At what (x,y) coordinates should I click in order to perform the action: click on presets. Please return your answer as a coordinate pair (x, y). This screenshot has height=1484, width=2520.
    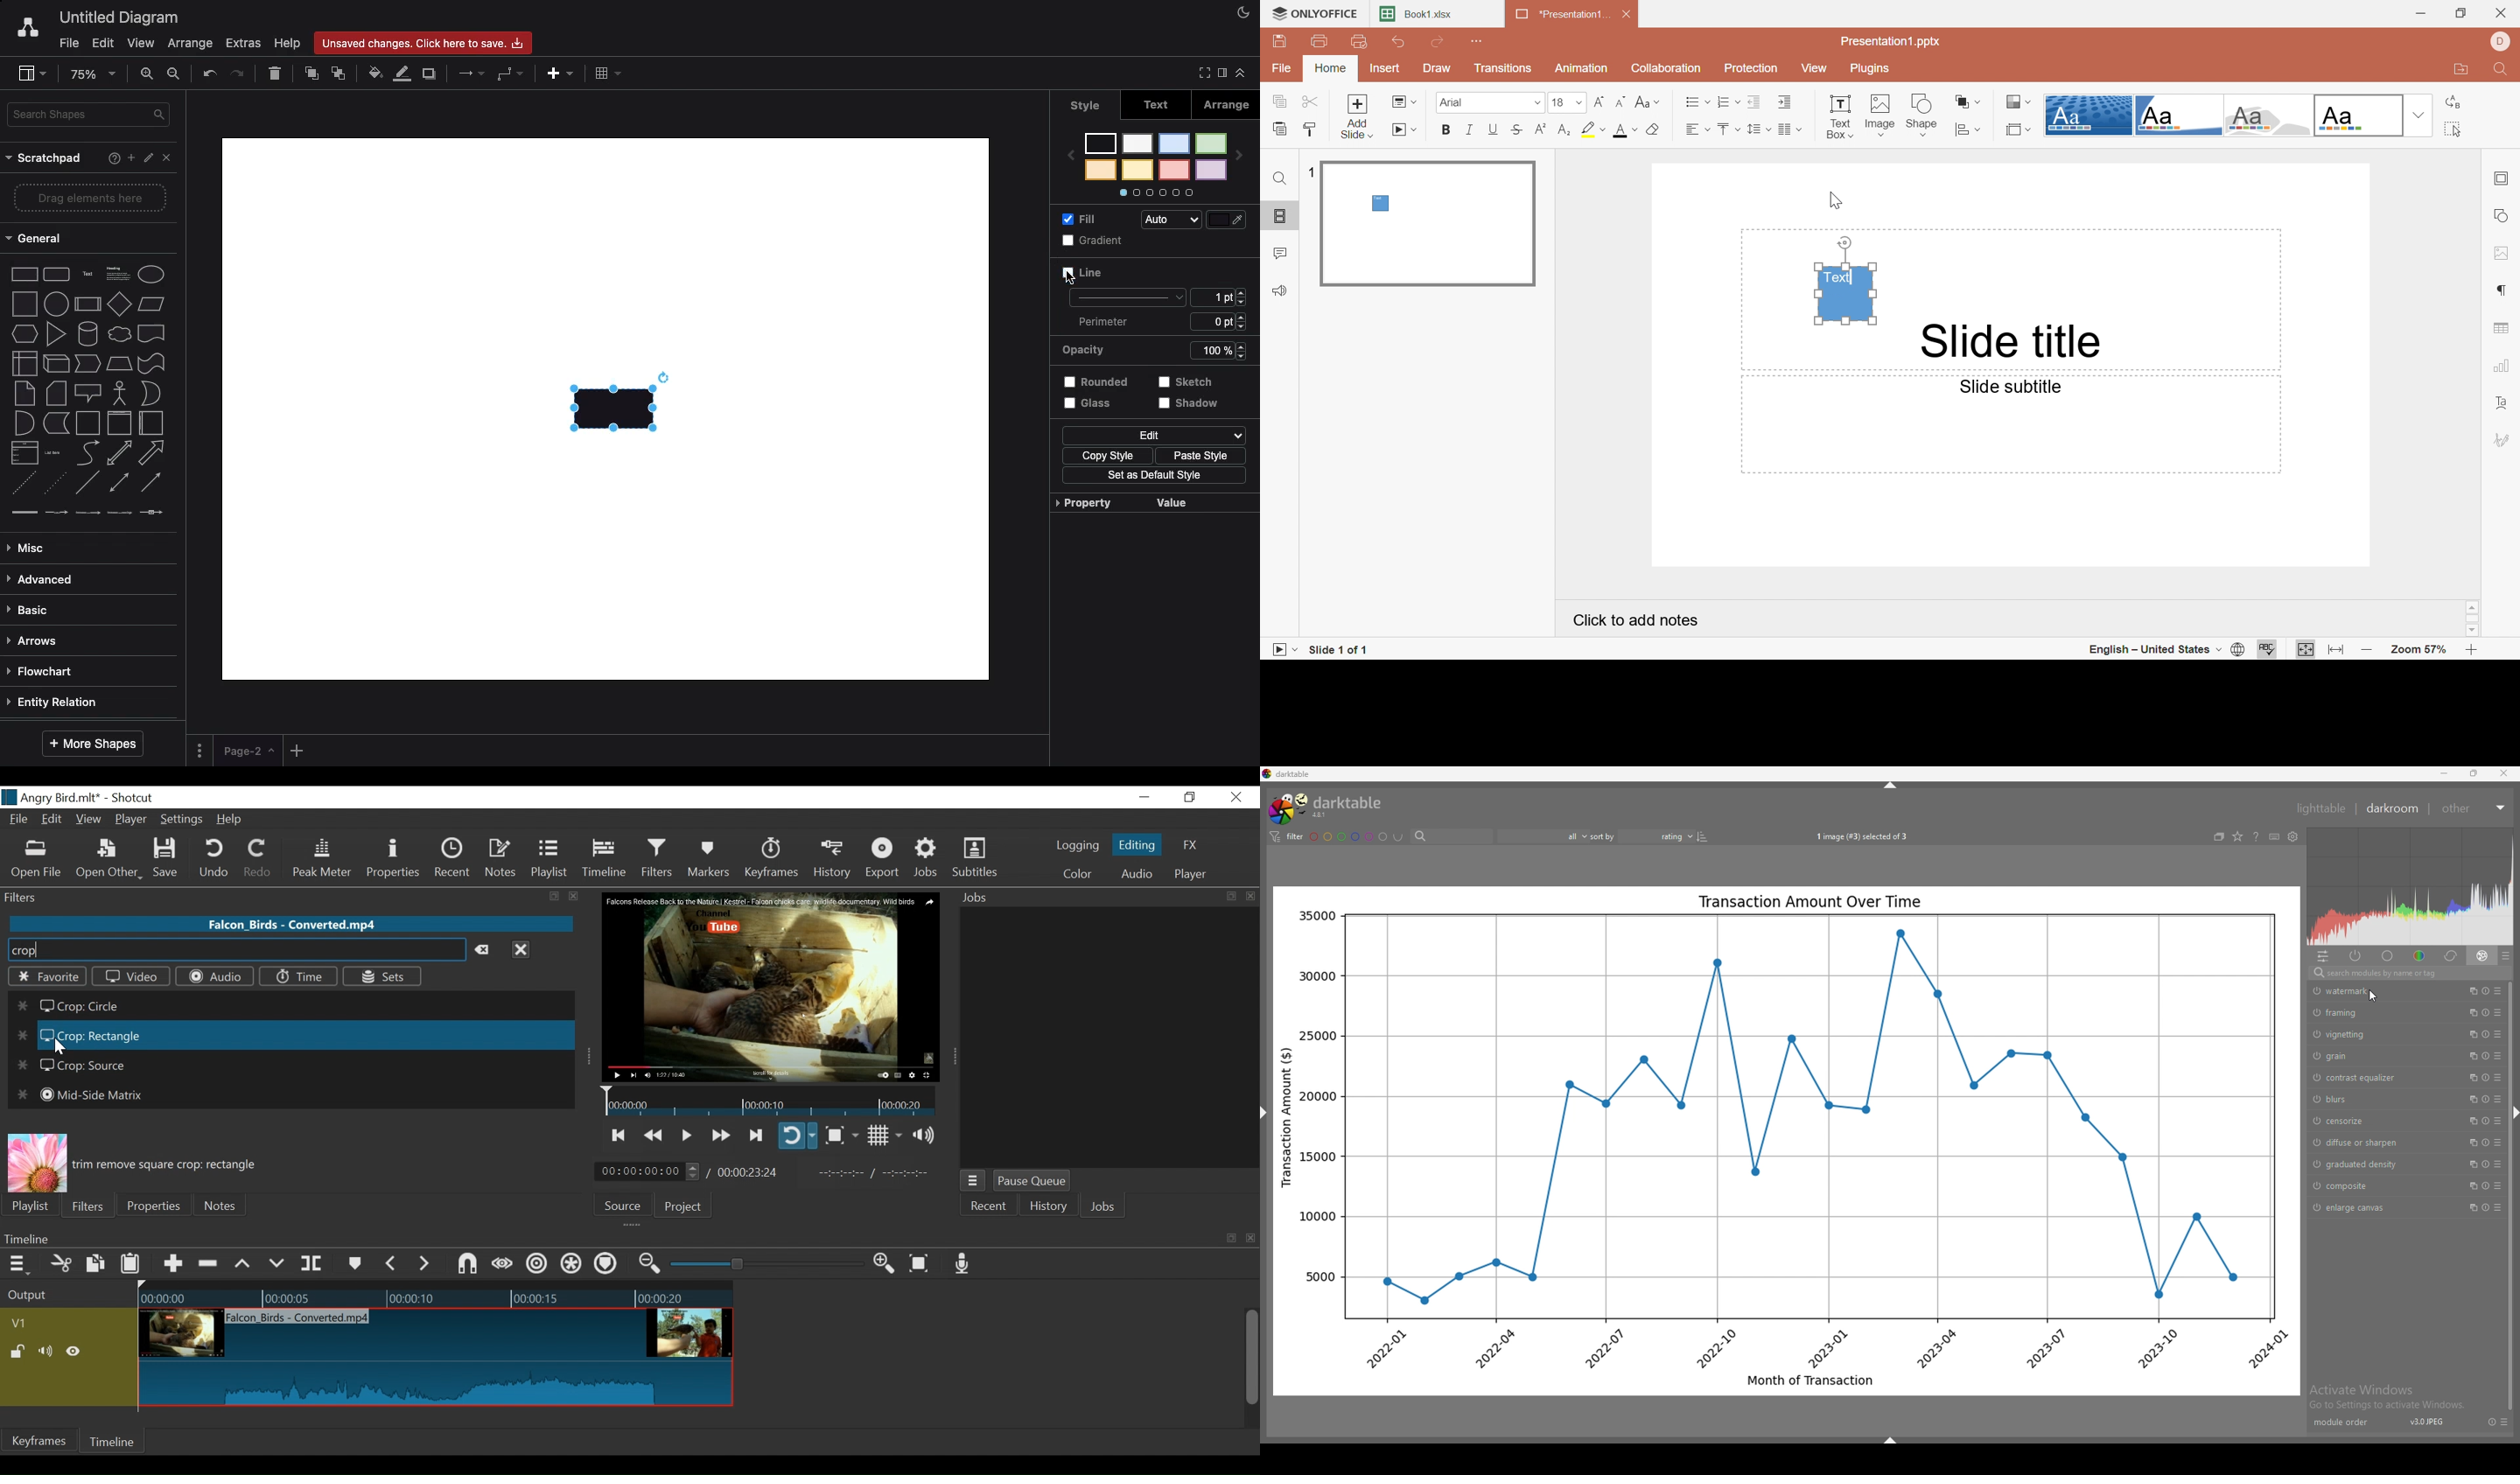
    Looking at the image, I should click on (2498, 1099).